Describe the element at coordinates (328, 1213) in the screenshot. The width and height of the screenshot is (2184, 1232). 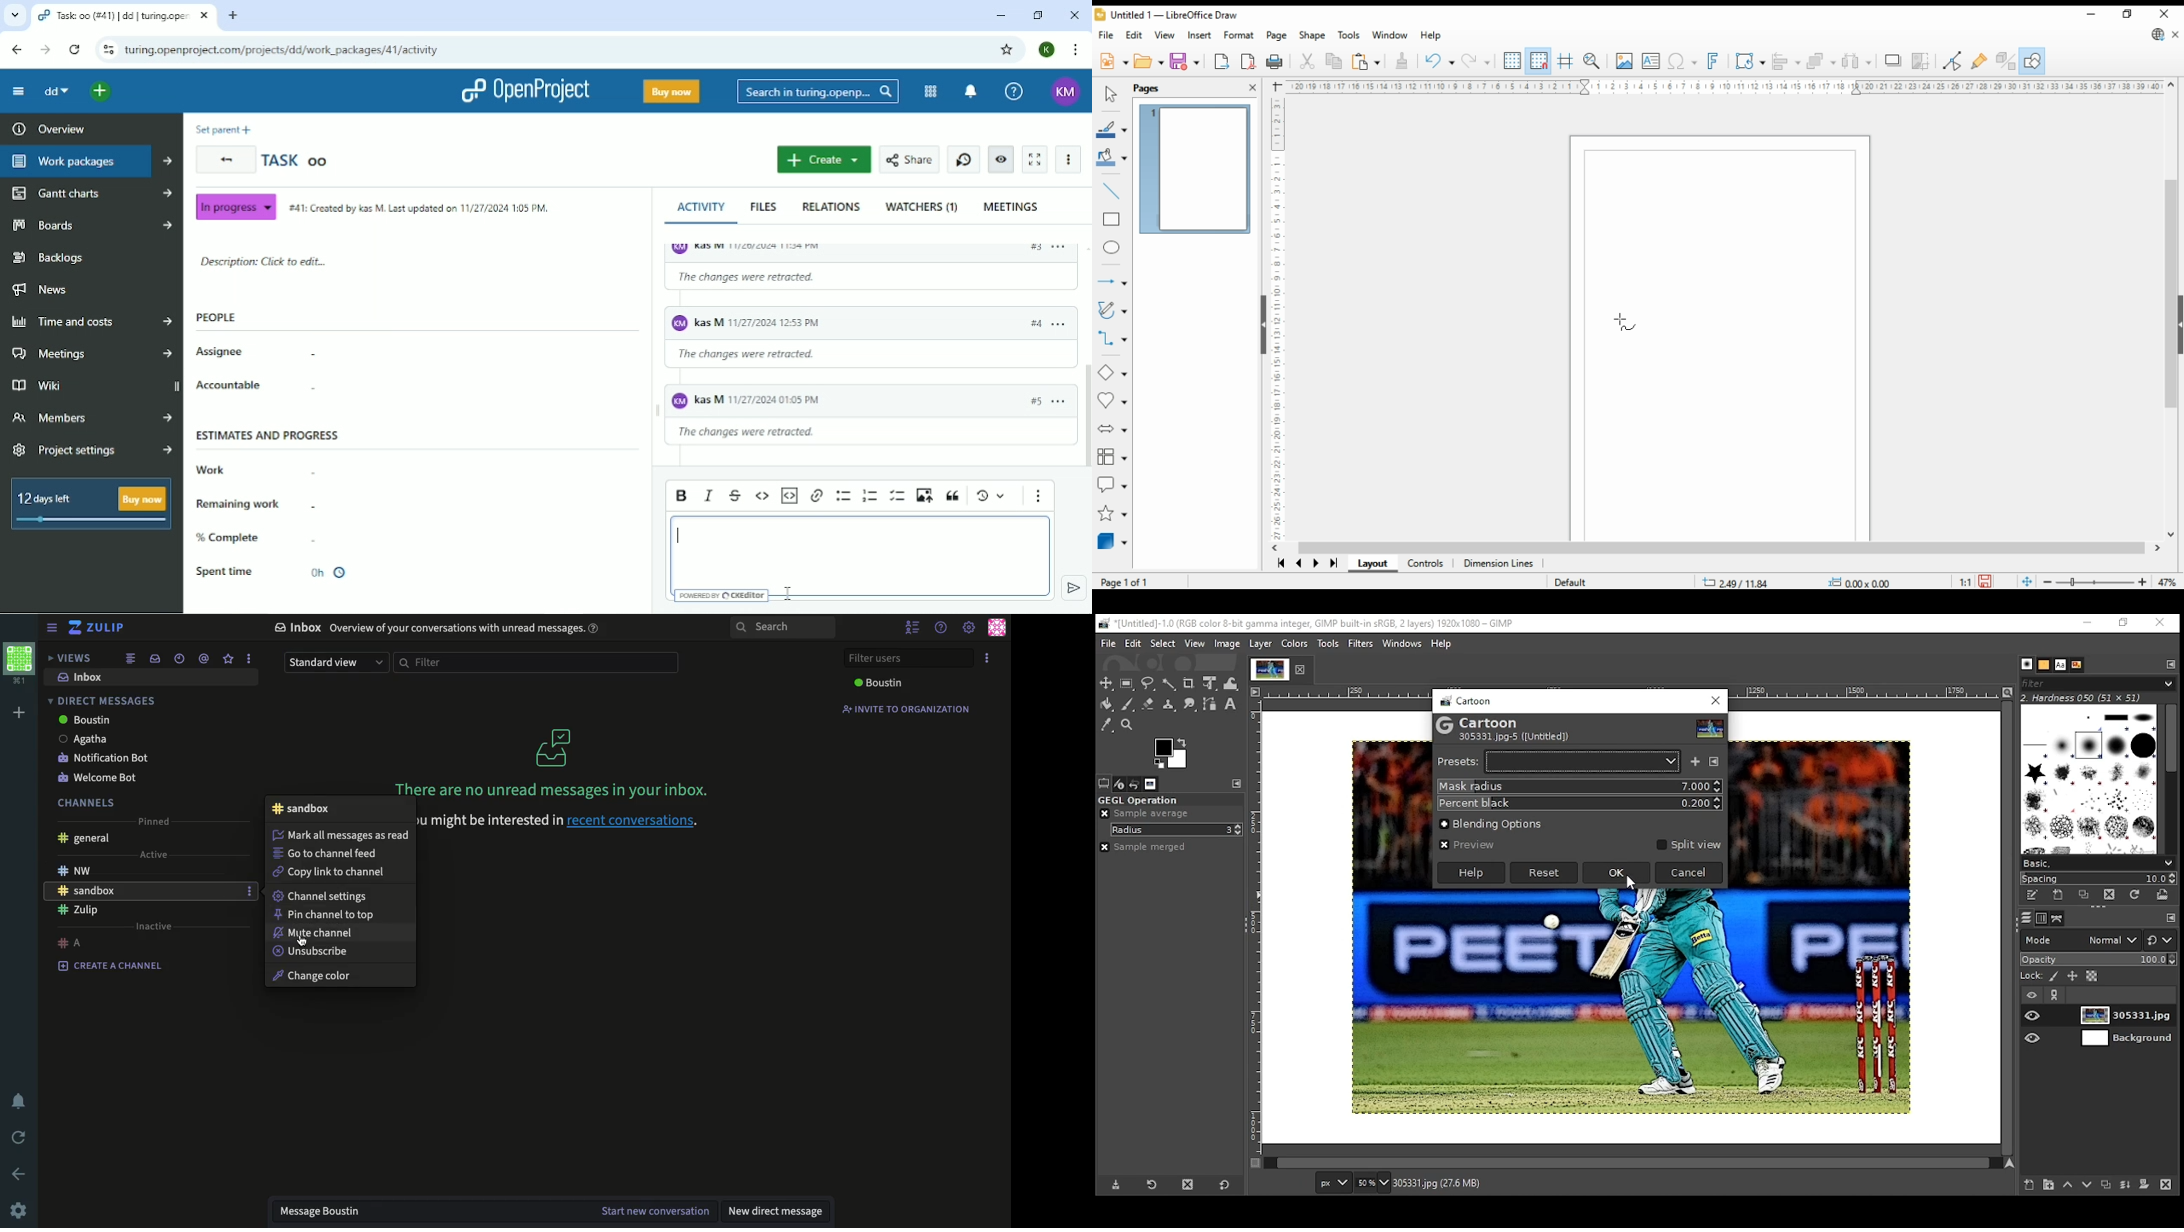
I see `message boustin` at that location.